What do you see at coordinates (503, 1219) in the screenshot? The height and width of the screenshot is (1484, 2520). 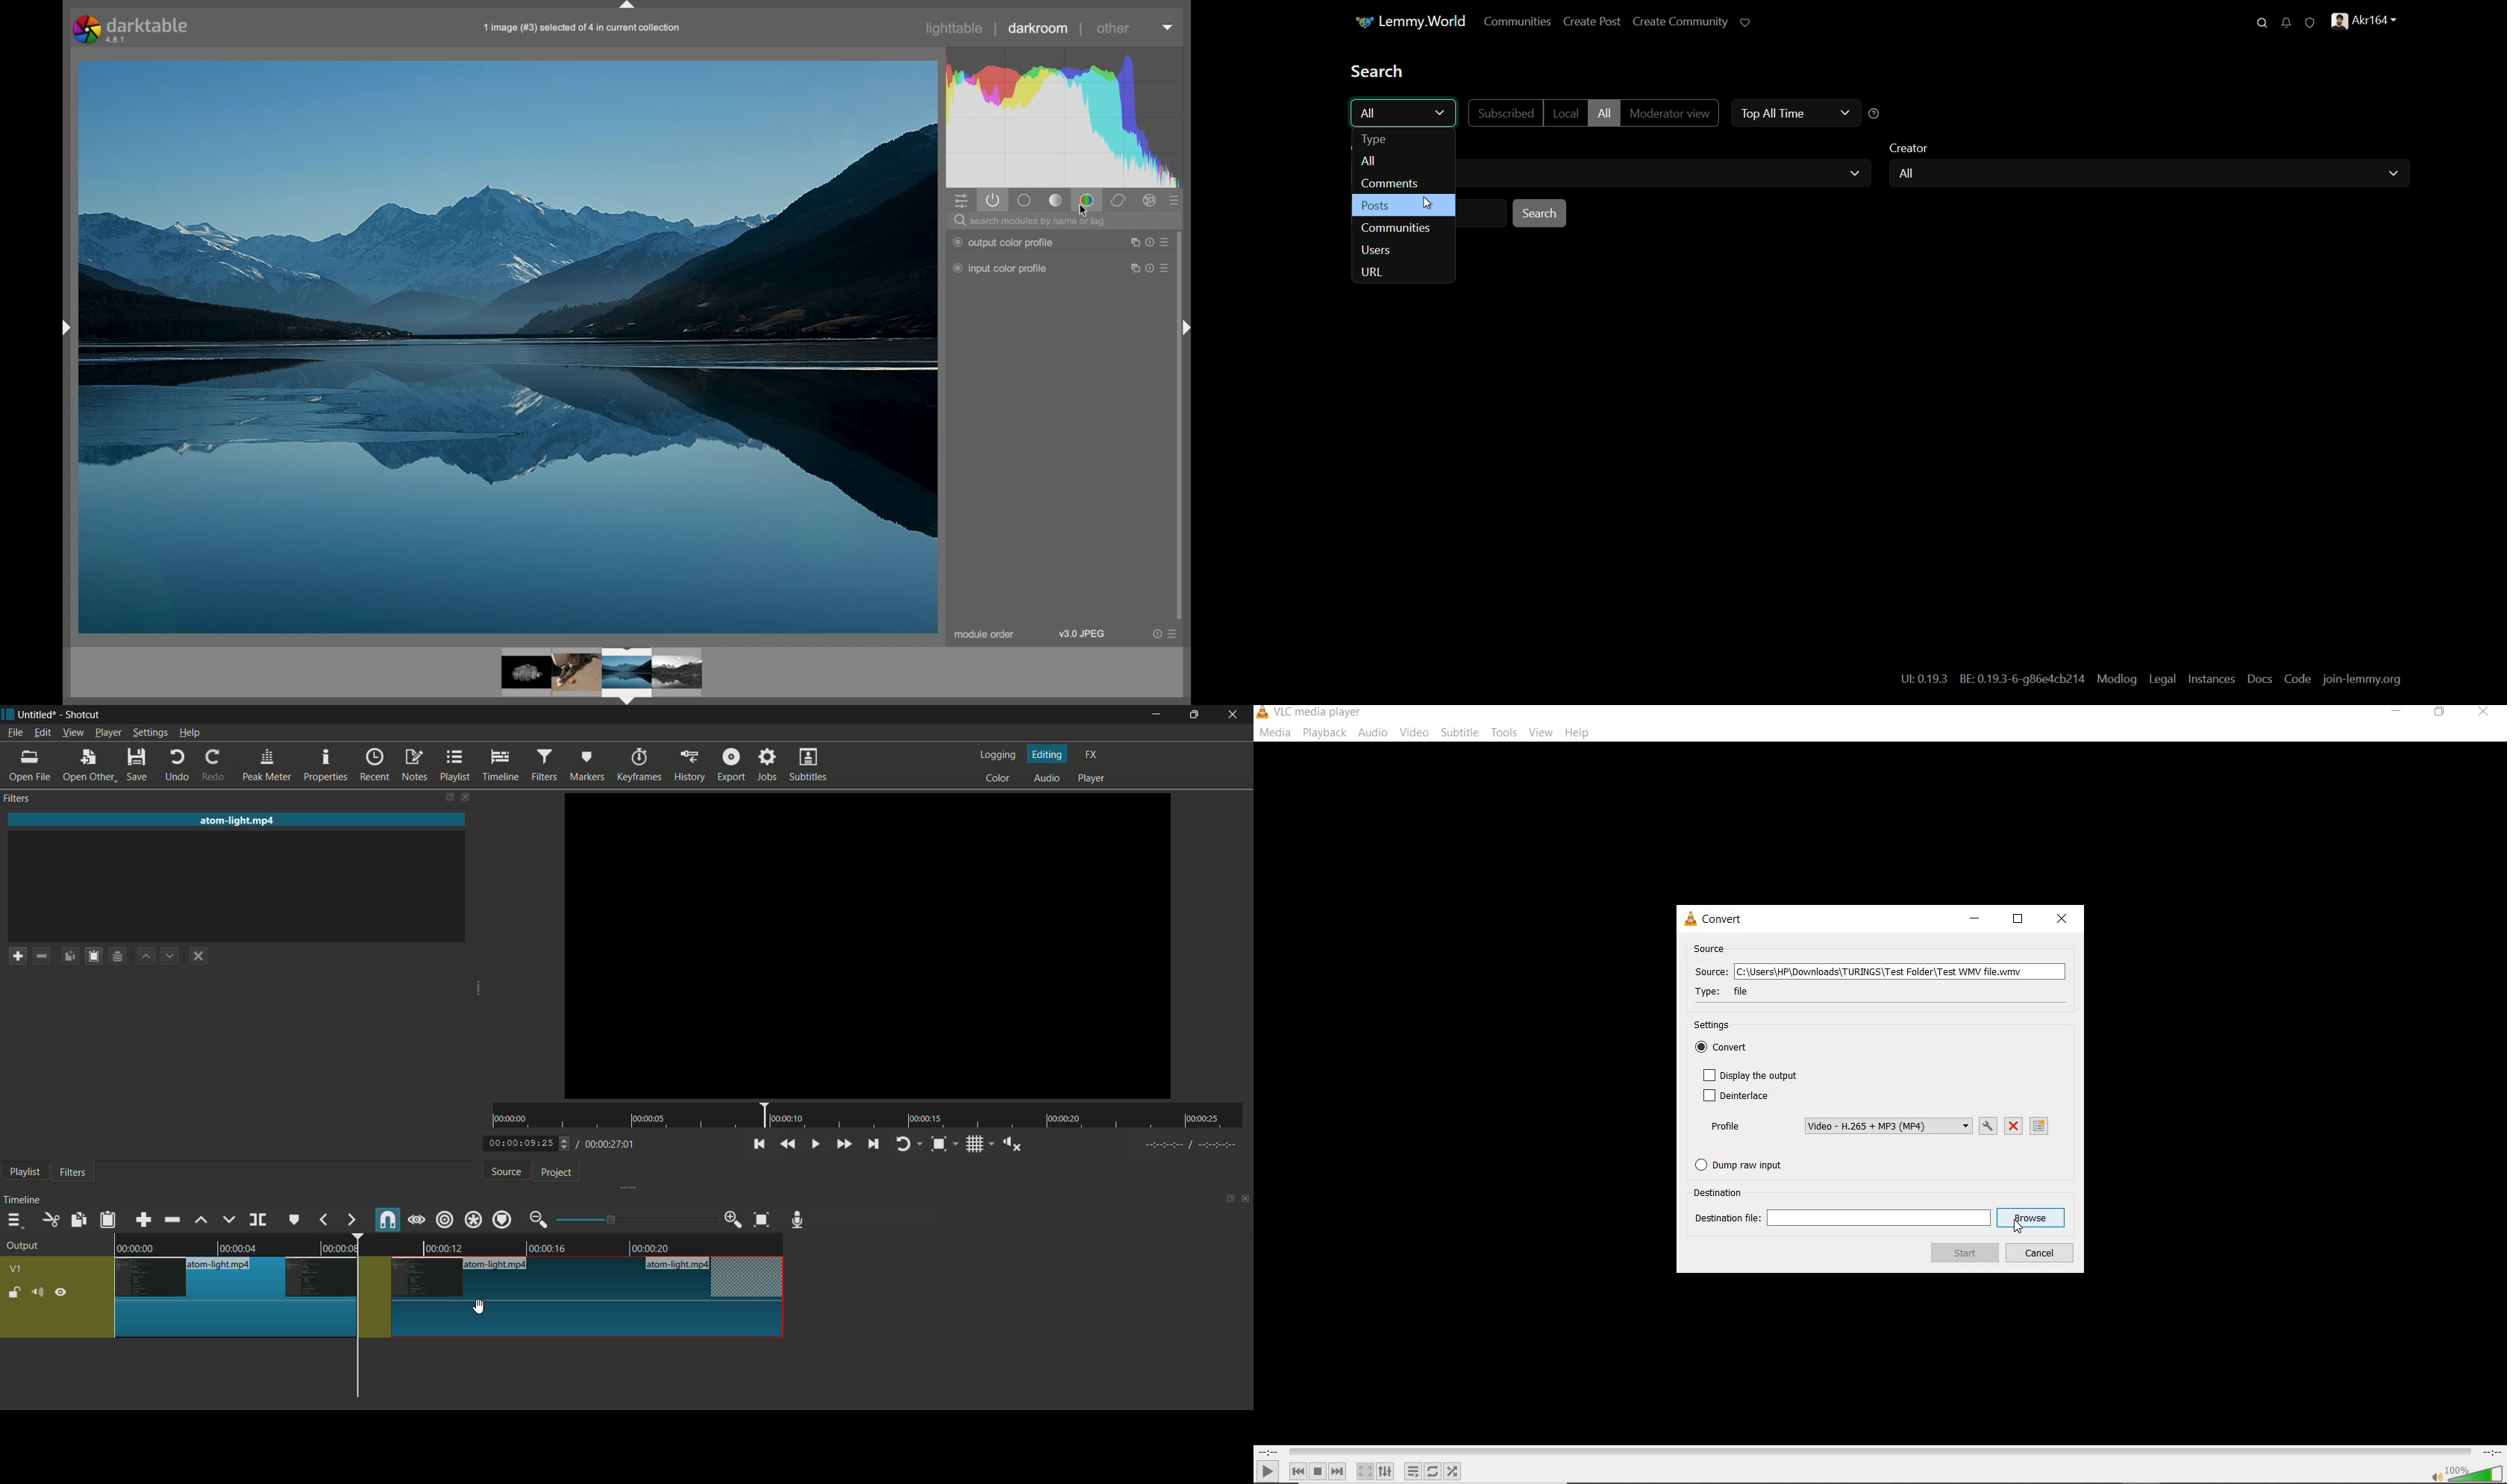 I see `ripple markers` at bounding box center [503, 1219].